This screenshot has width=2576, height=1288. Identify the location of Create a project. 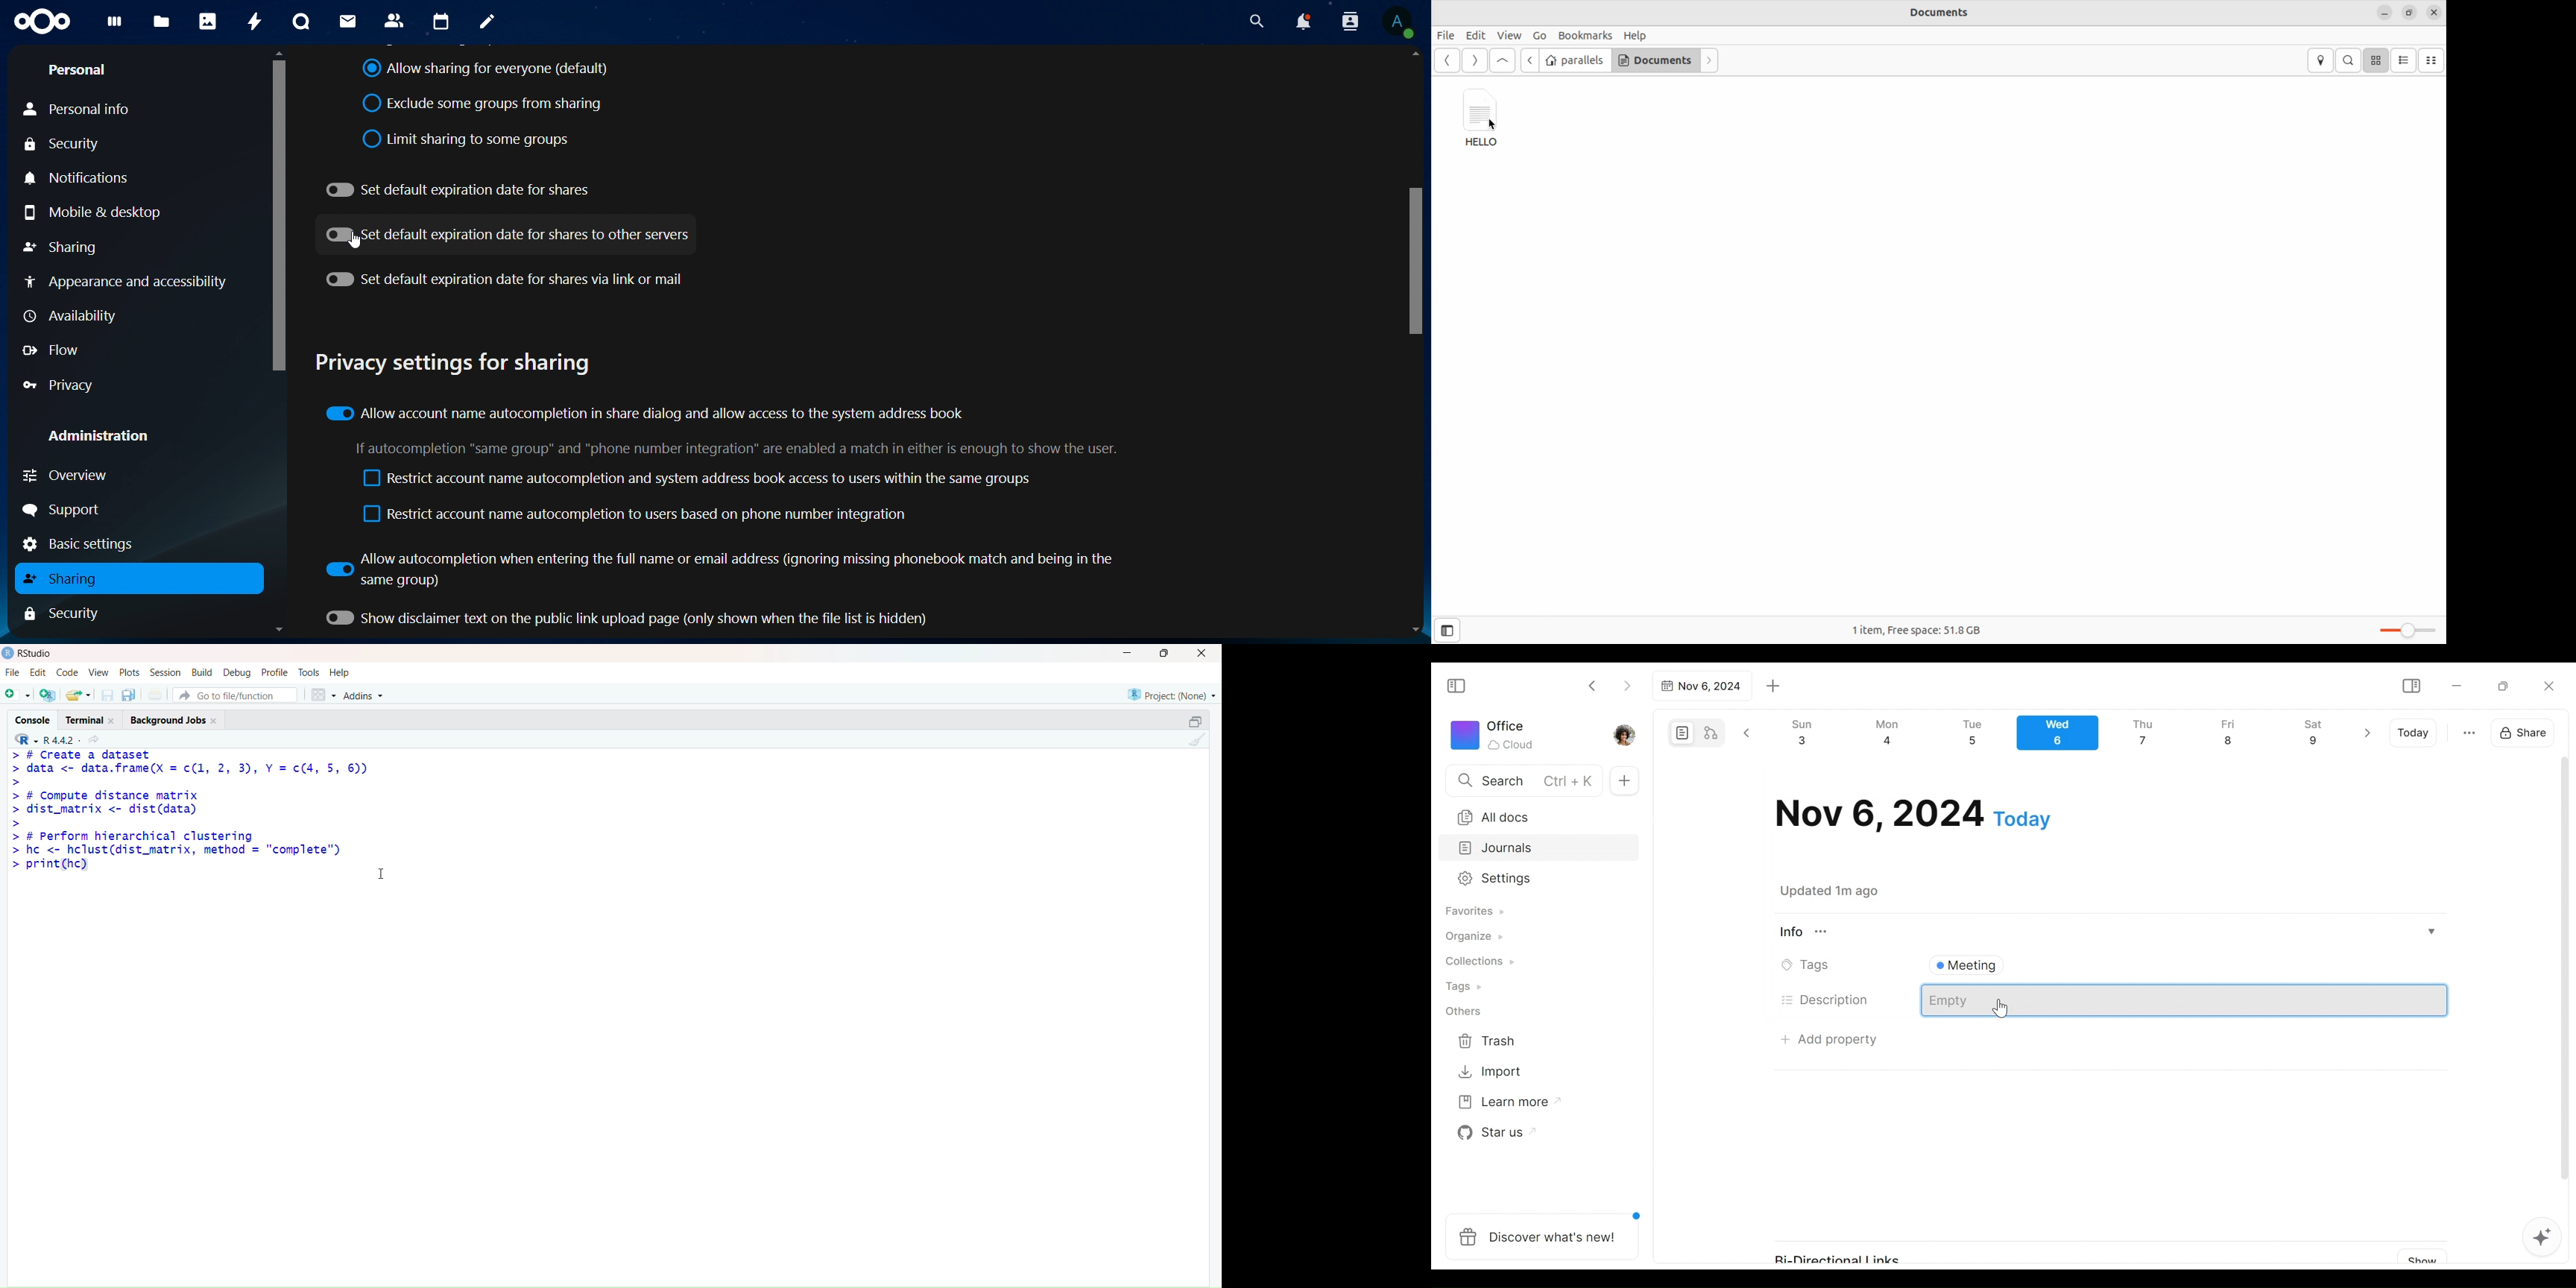
(50, 694).